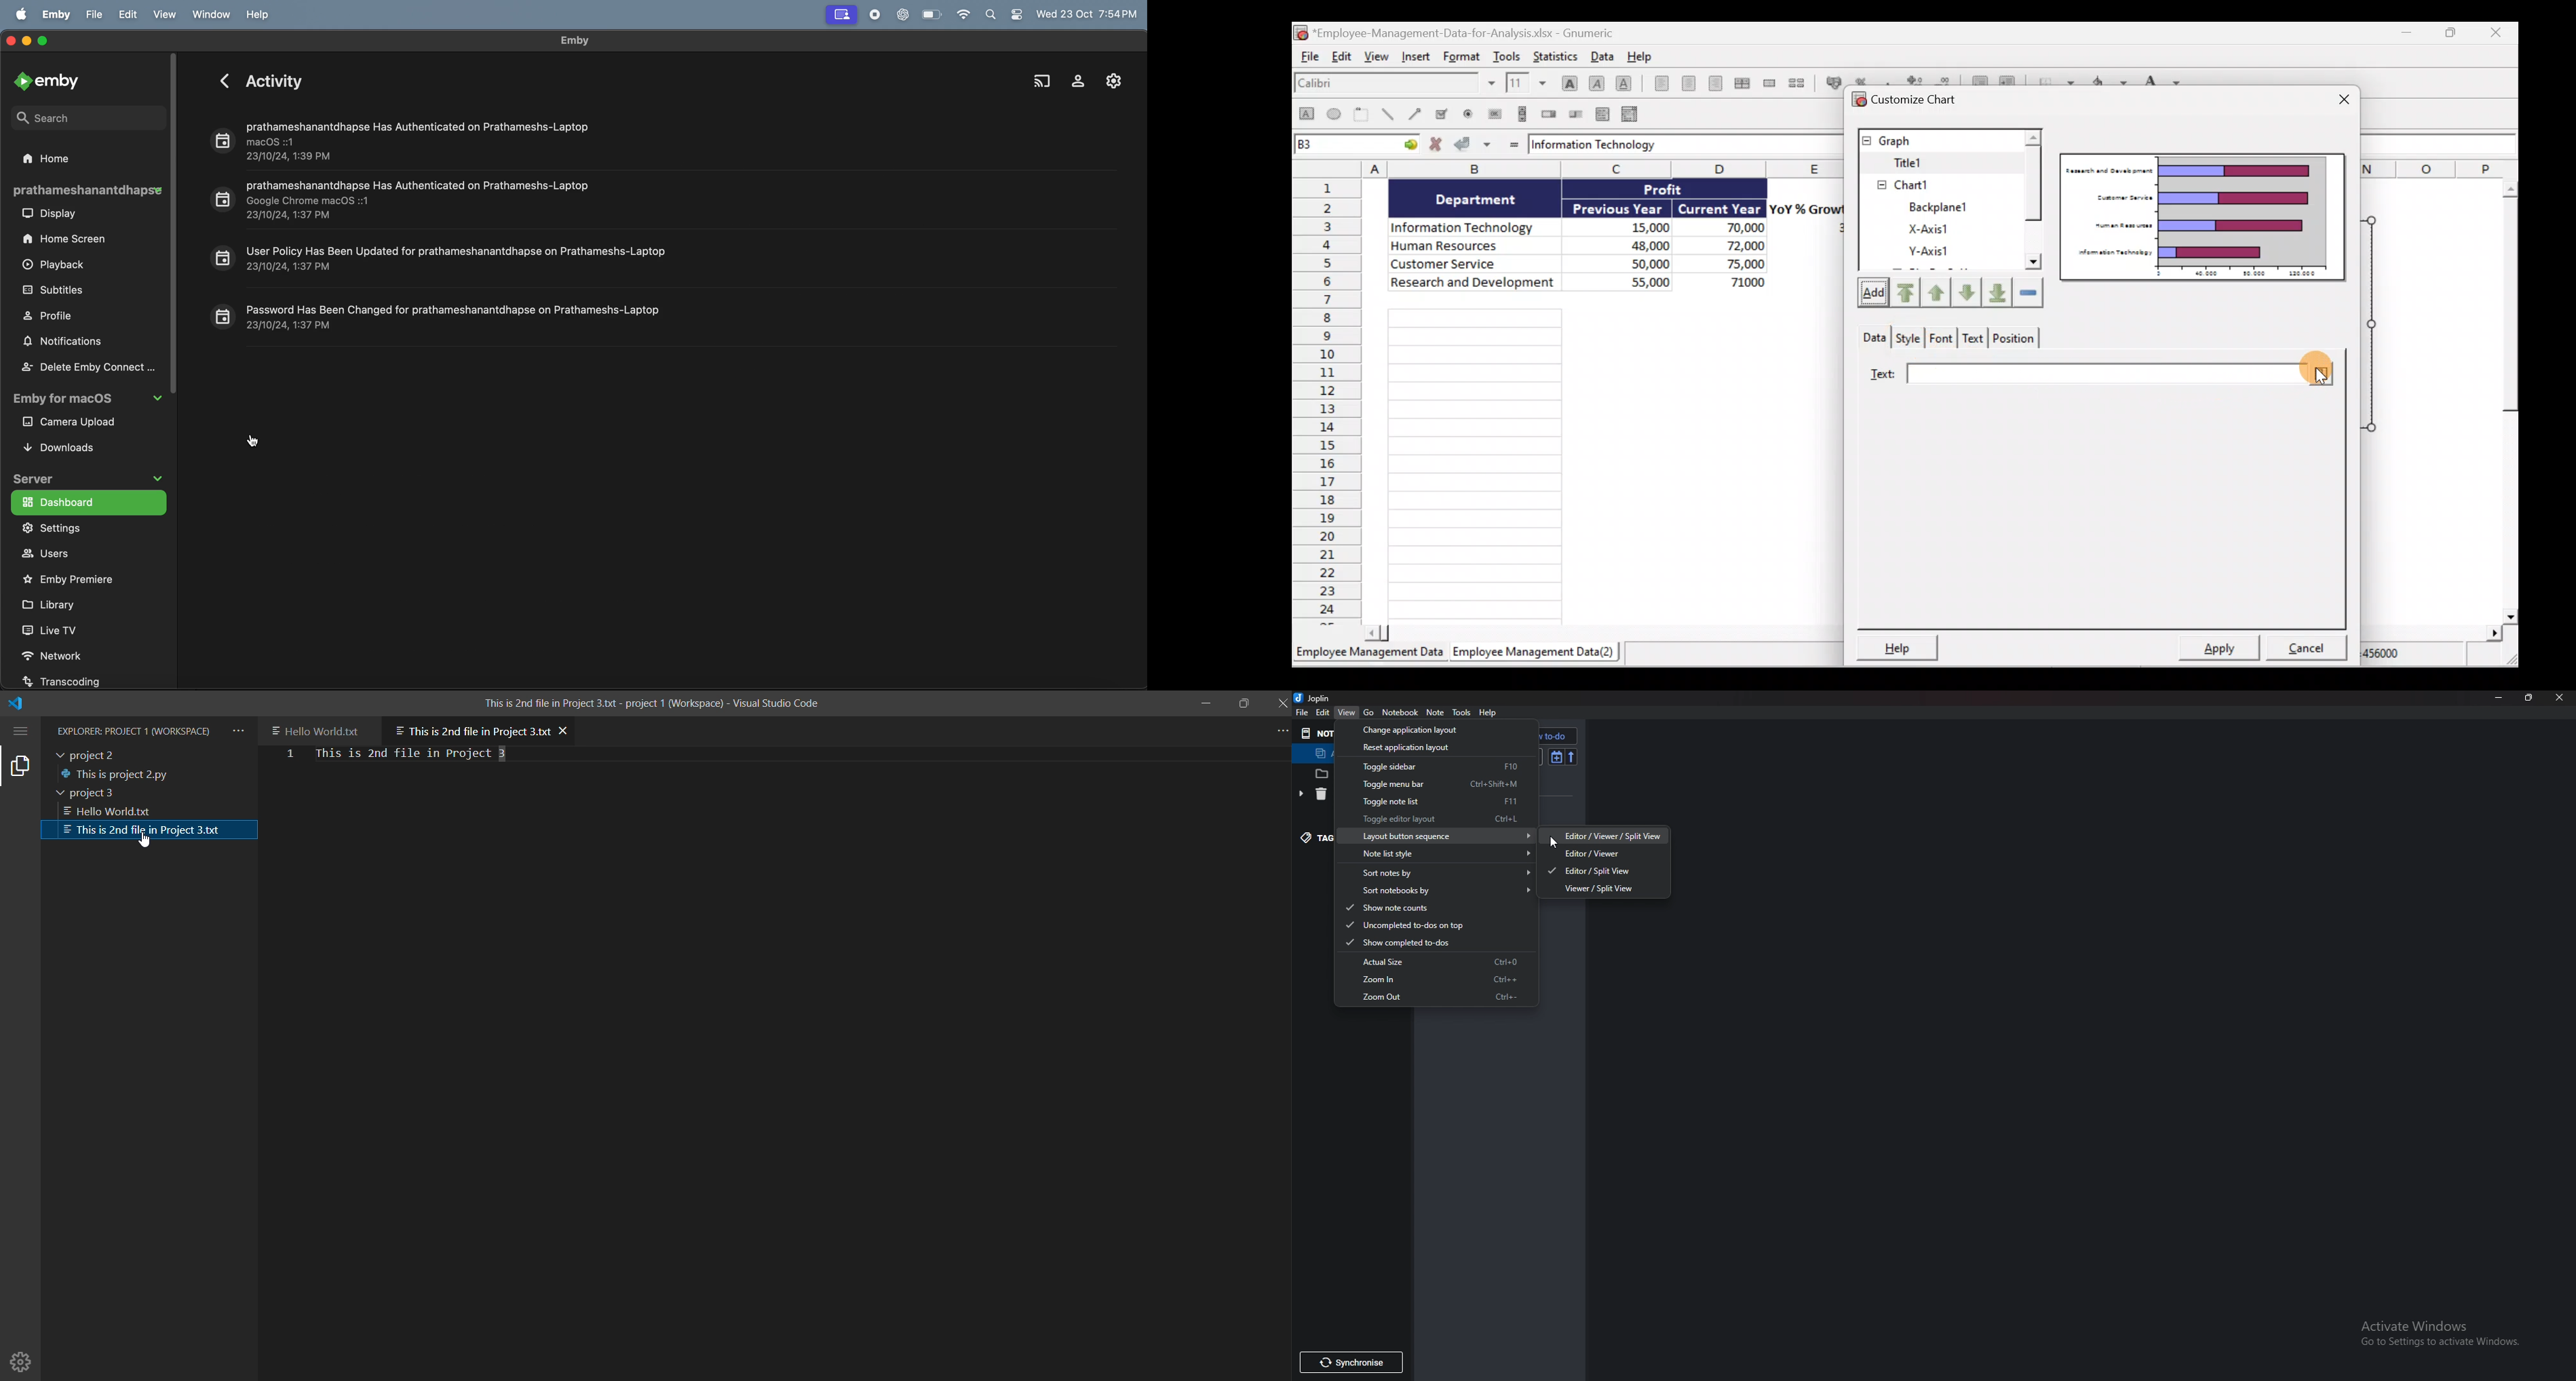 This screenshot has width=2576, height=1400. What do you see at coordinates (1472, 33) in the screenshot?
I see `*Employee-Management-Data-for-Analysis.xlsx - Gnumeric` at bounding box center [1472, 33].